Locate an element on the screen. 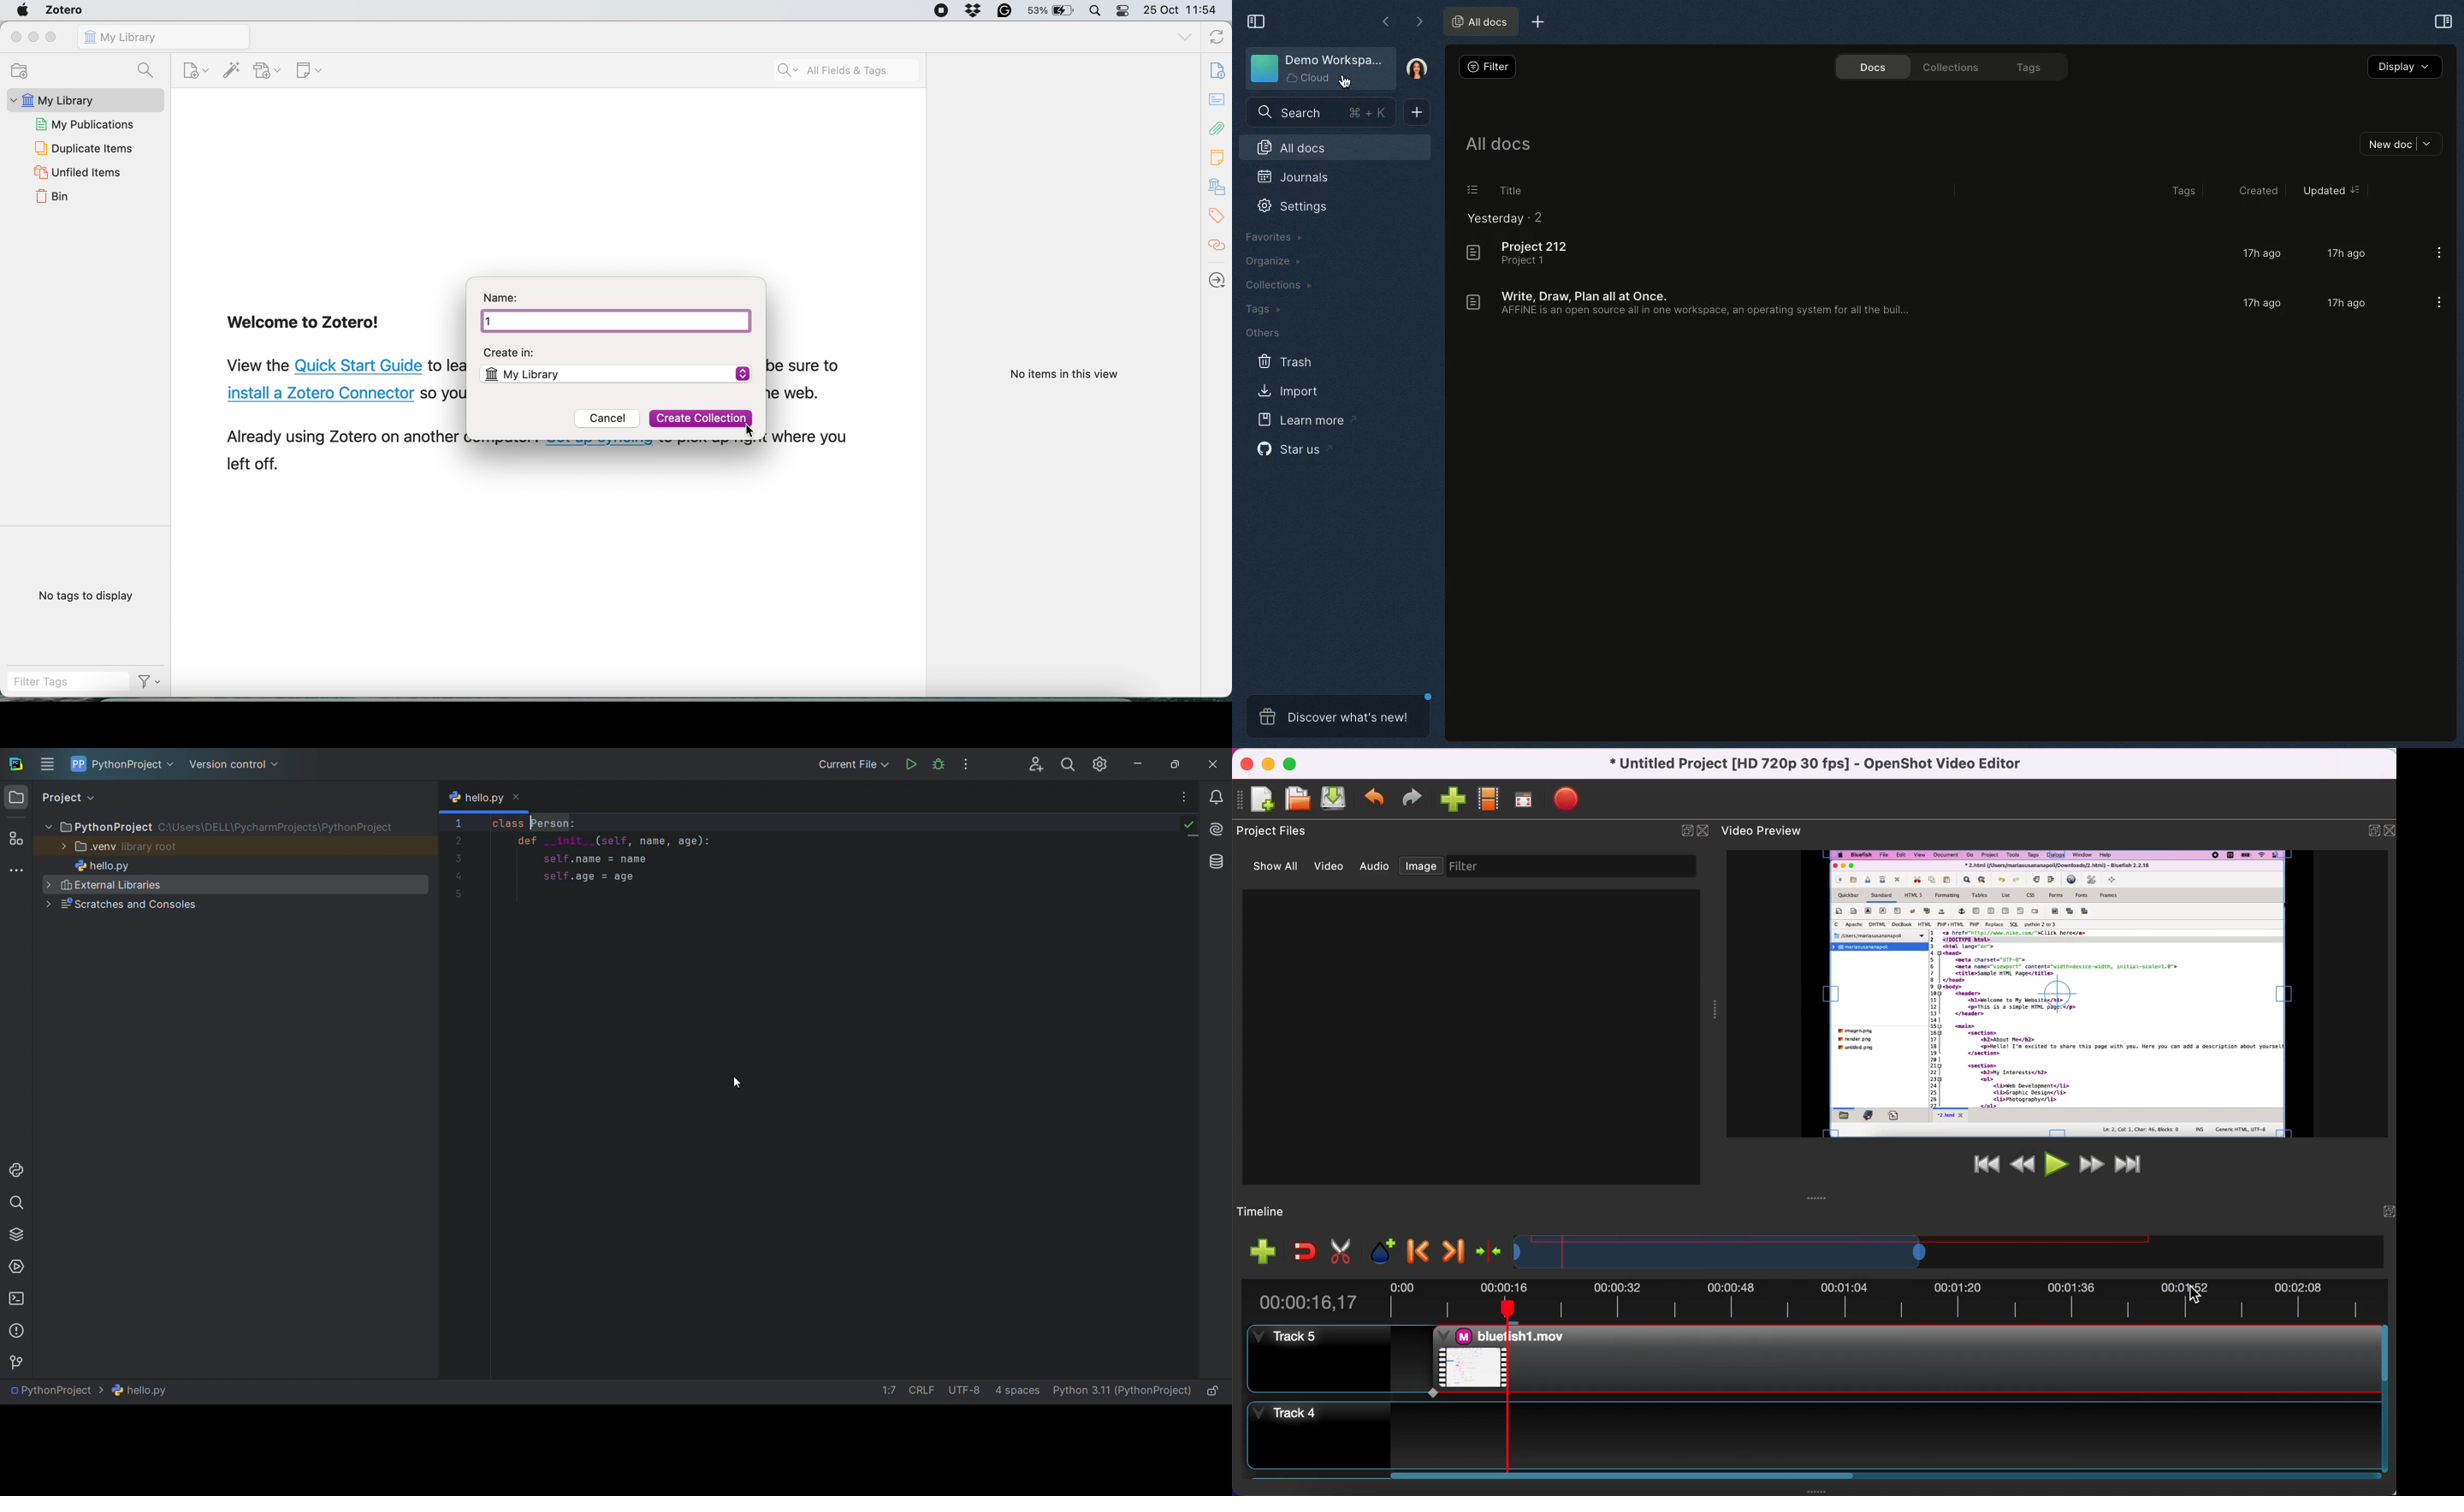 The height and width of the screenshot is (1512, 2464). notes is located at coordinates (1218, 157).